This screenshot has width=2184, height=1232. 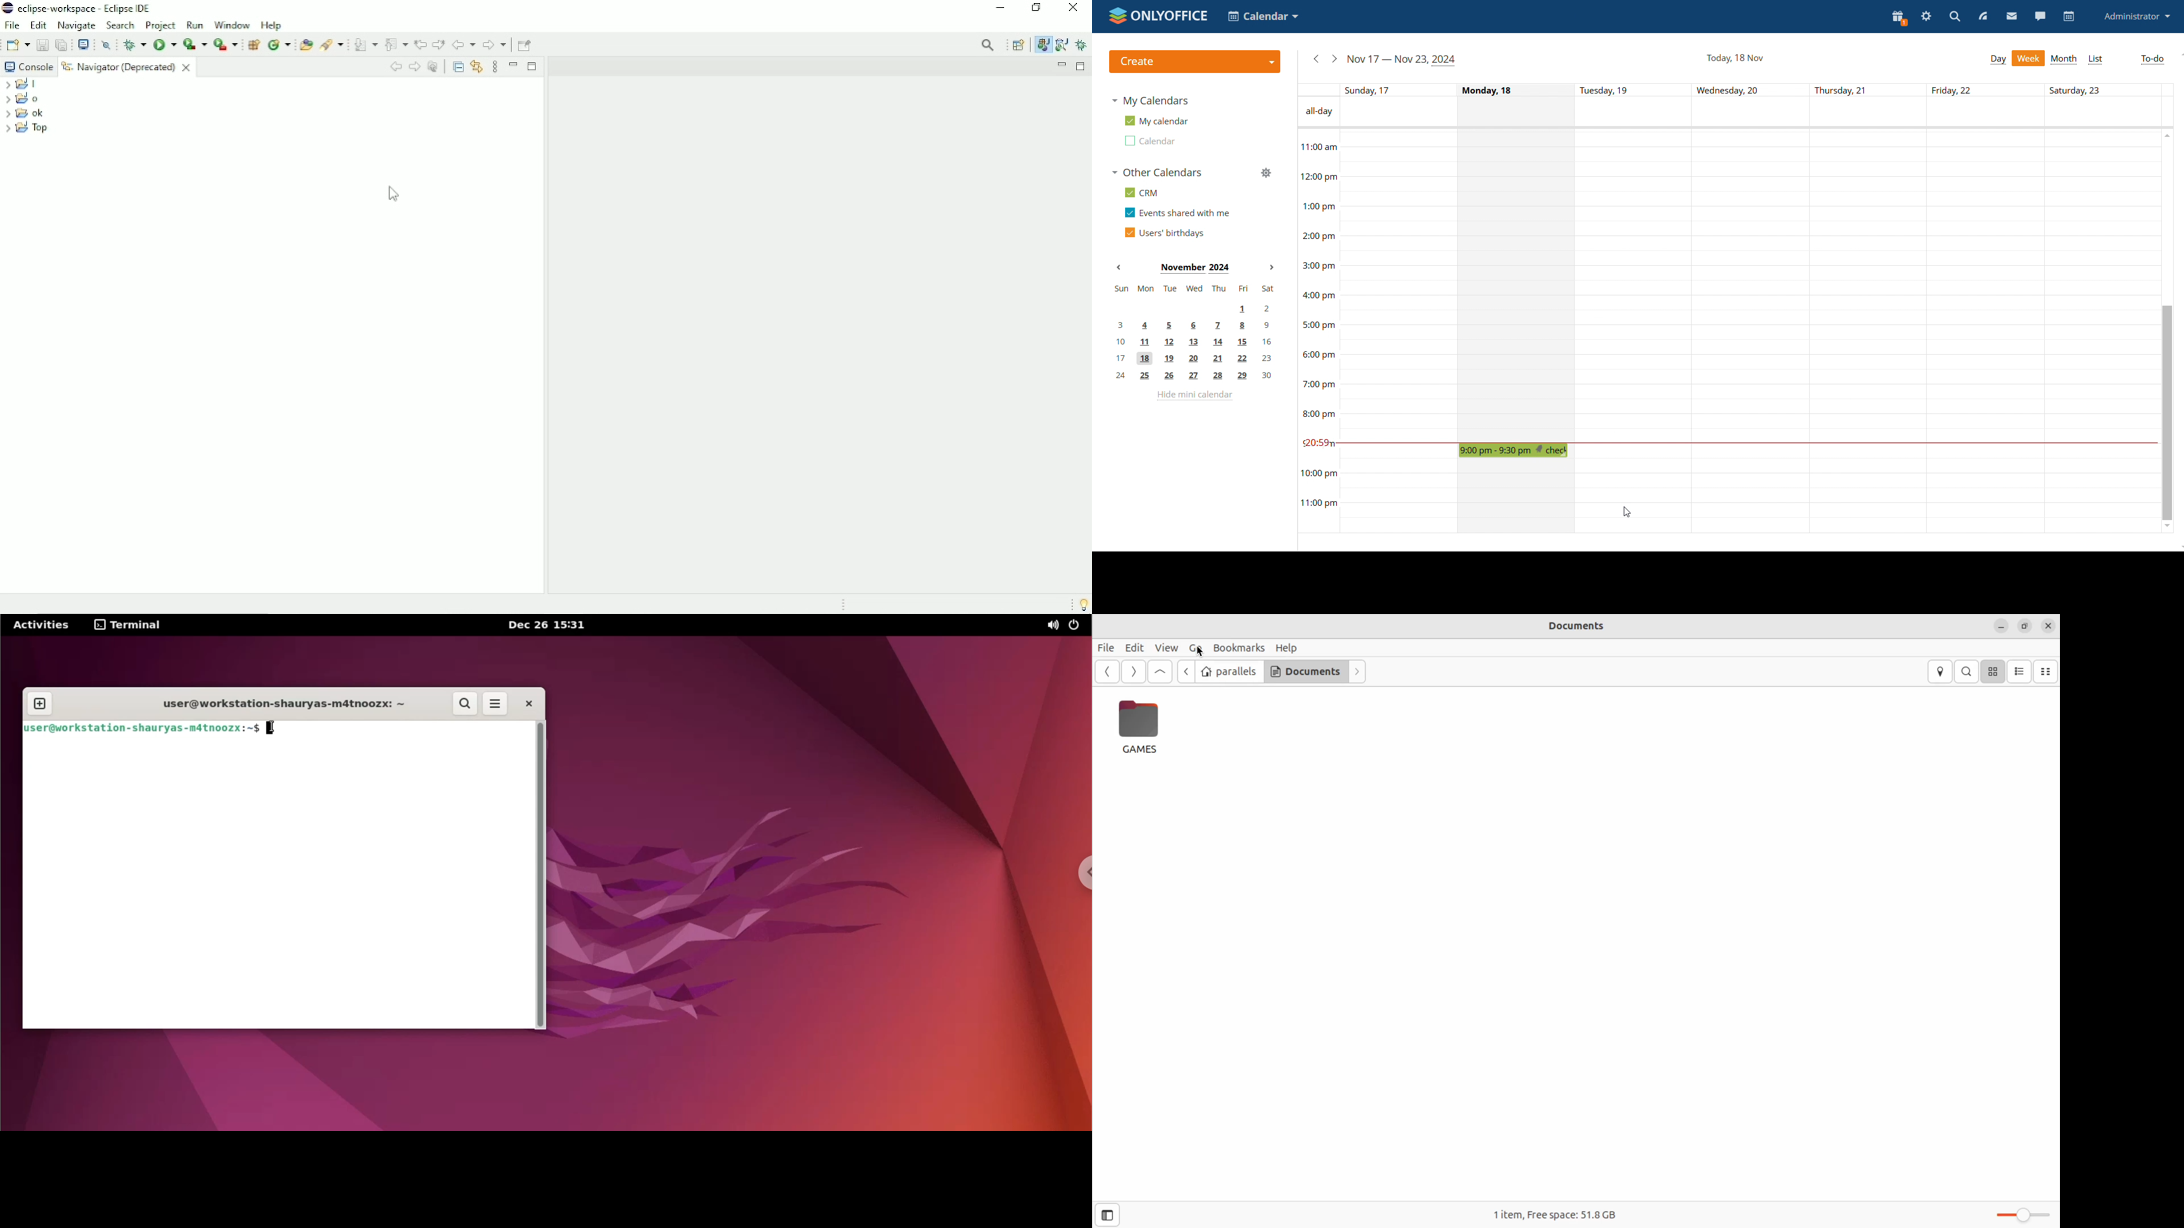 I want to click on next month, so click(x=1271, y=268).